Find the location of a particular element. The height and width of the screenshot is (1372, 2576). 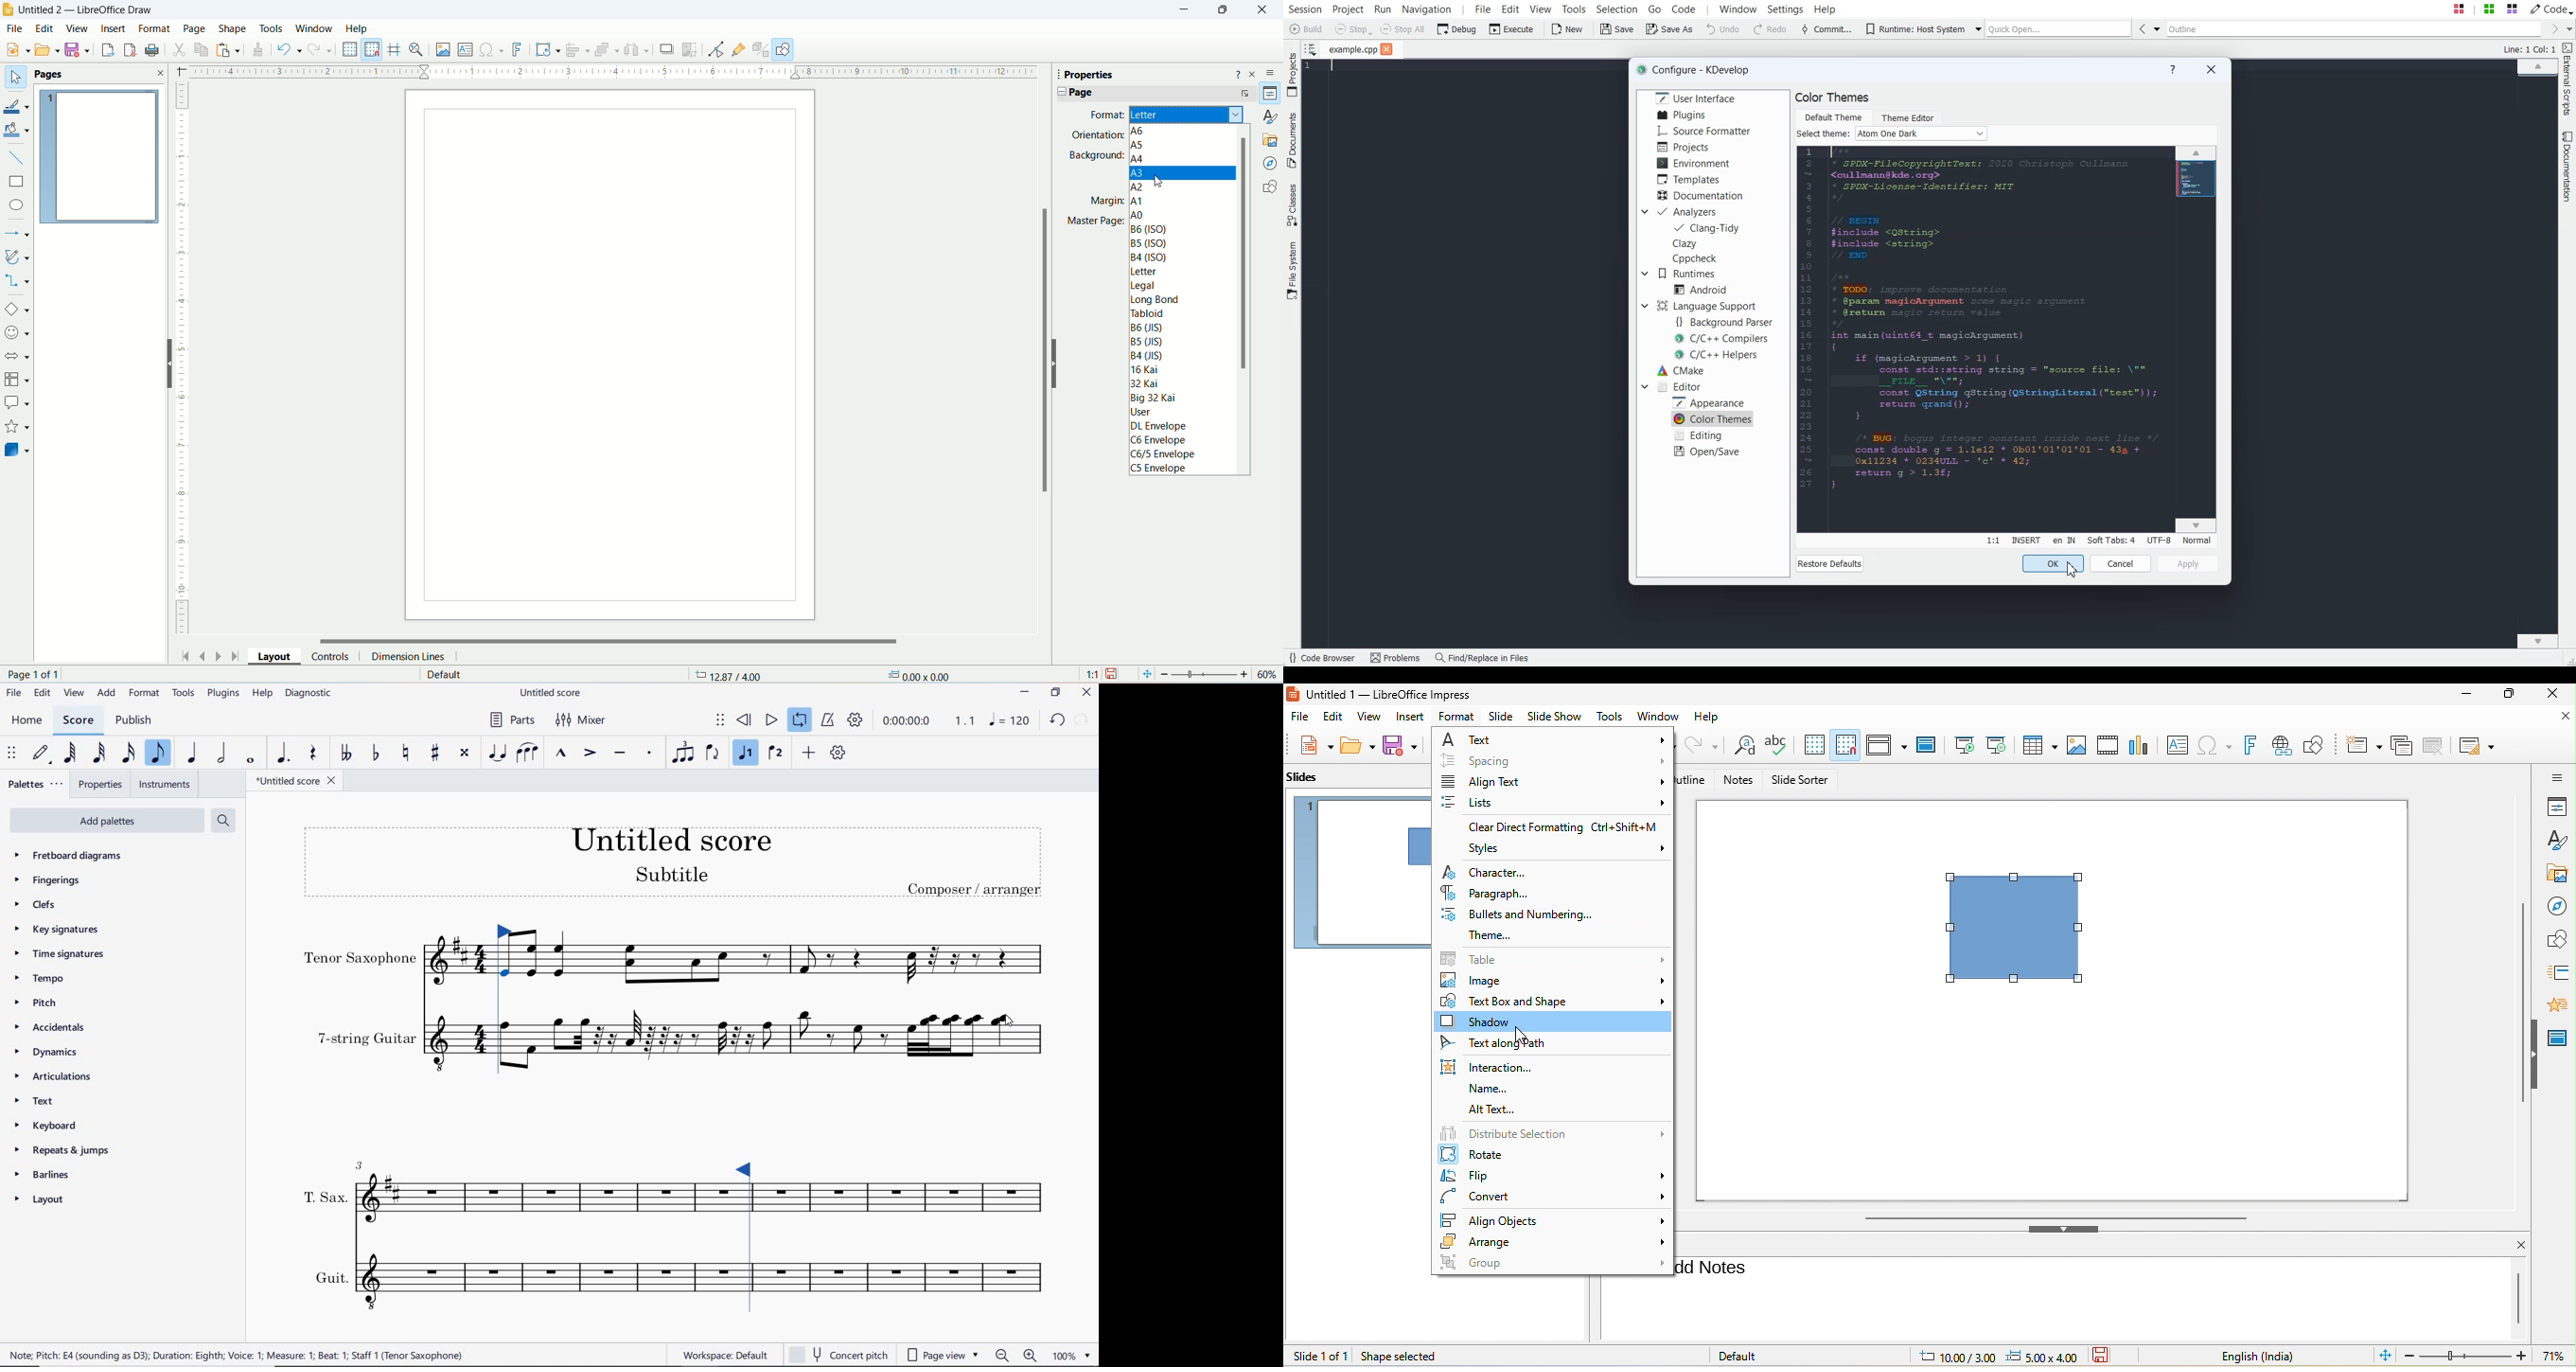

FINGERINGS is located at coordinates (48, 881).